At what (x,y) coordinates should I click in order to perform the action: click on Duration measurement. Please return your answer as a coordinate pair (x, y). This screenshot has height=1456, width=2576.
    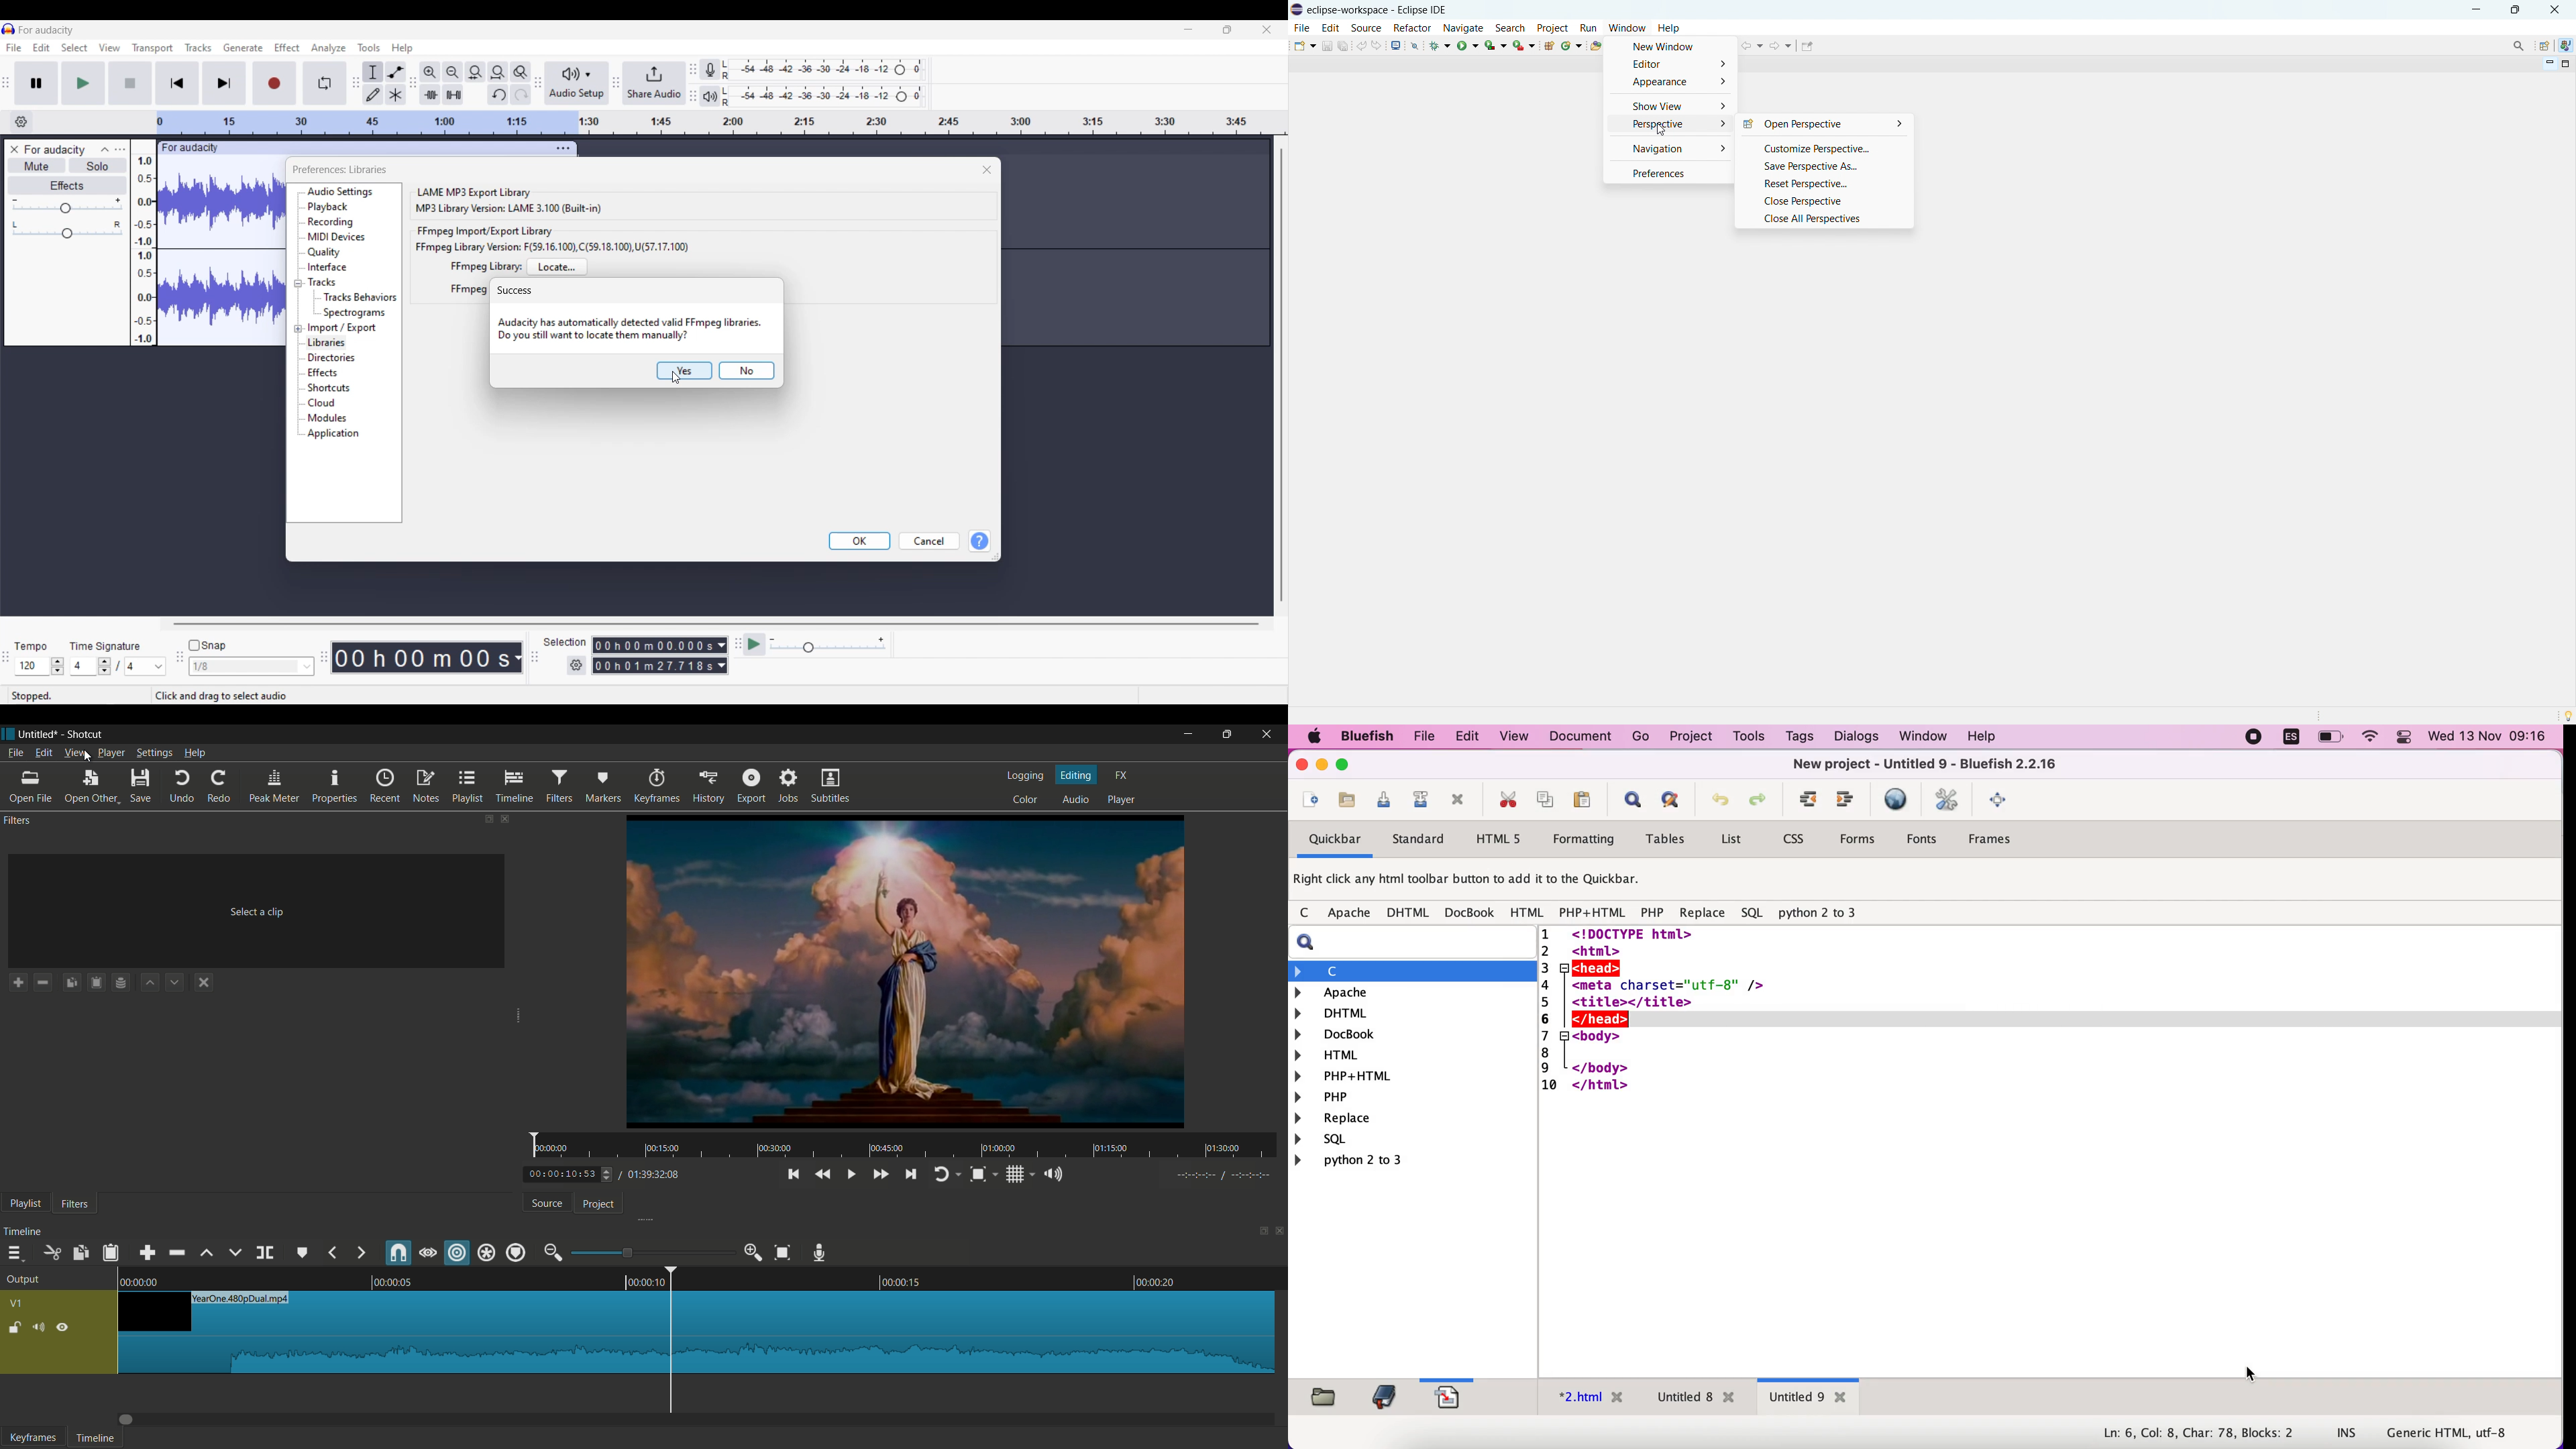
    Looking at the image, I should click on (722, 656).